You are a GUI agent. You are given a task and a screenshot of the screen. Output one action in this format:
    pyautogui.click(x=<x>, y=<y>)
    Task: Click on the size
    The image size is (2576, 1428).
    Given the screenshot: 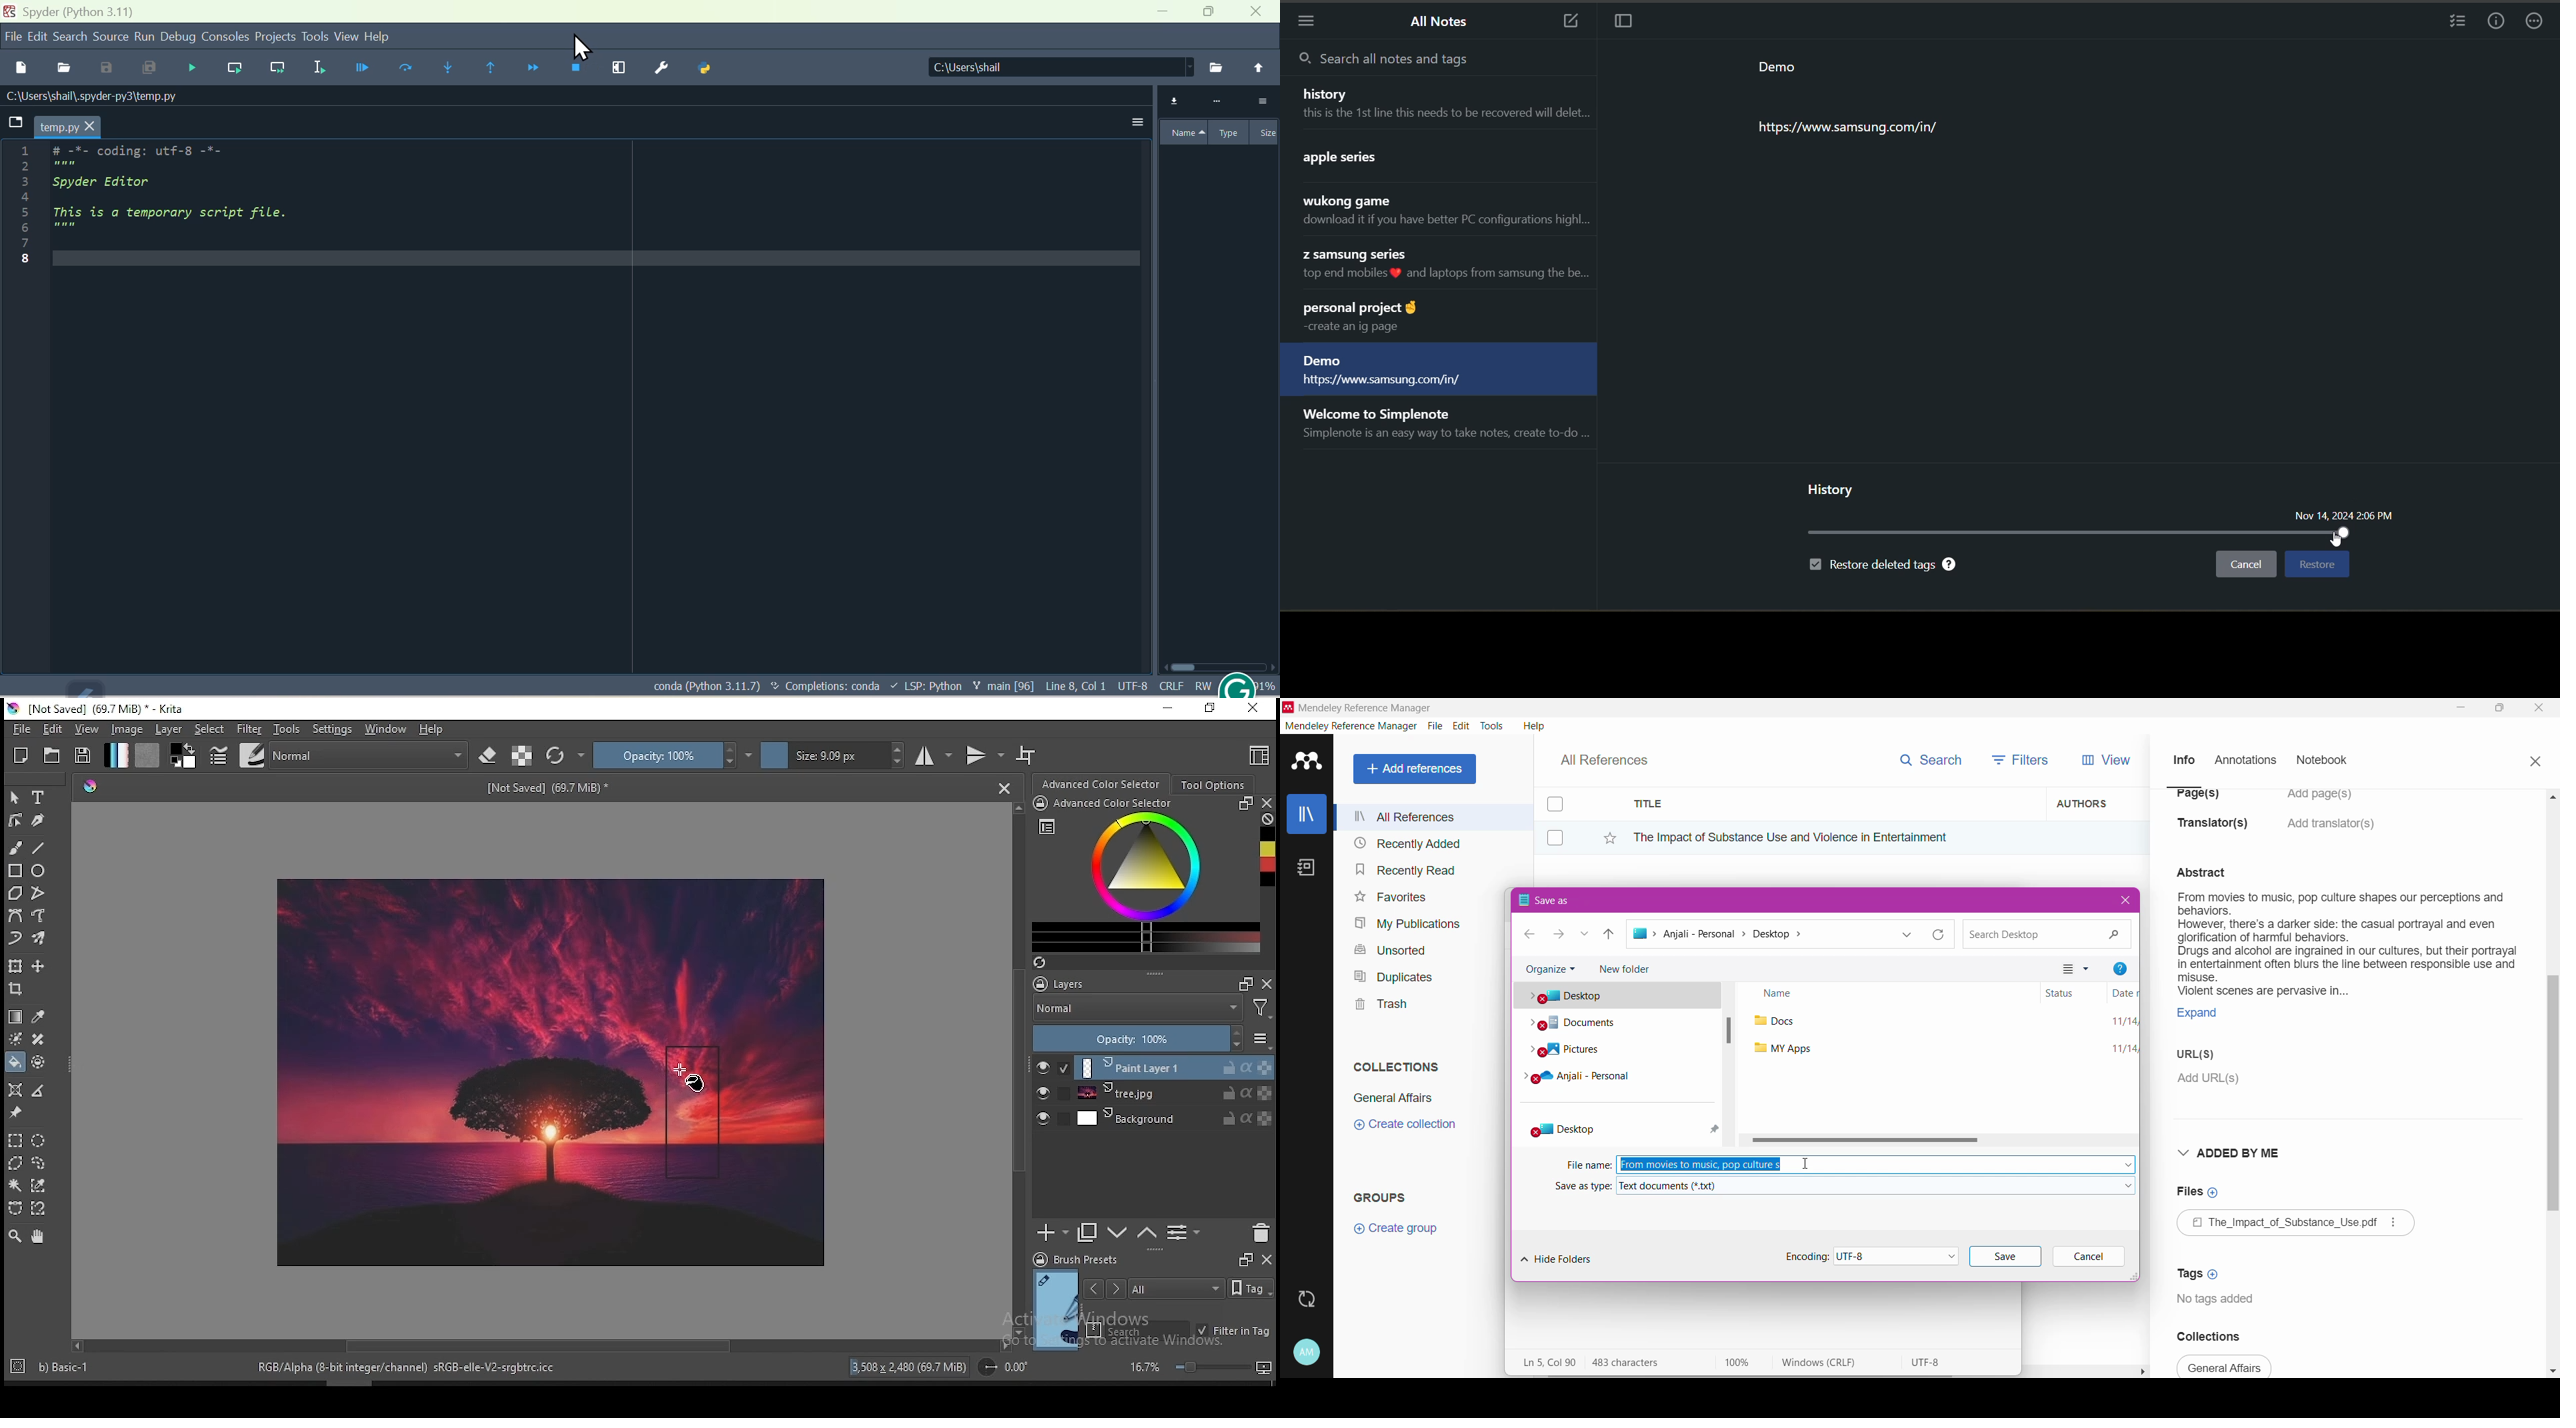 What is the action you would take?
    pyautogui.click(x=833, y=756)
    